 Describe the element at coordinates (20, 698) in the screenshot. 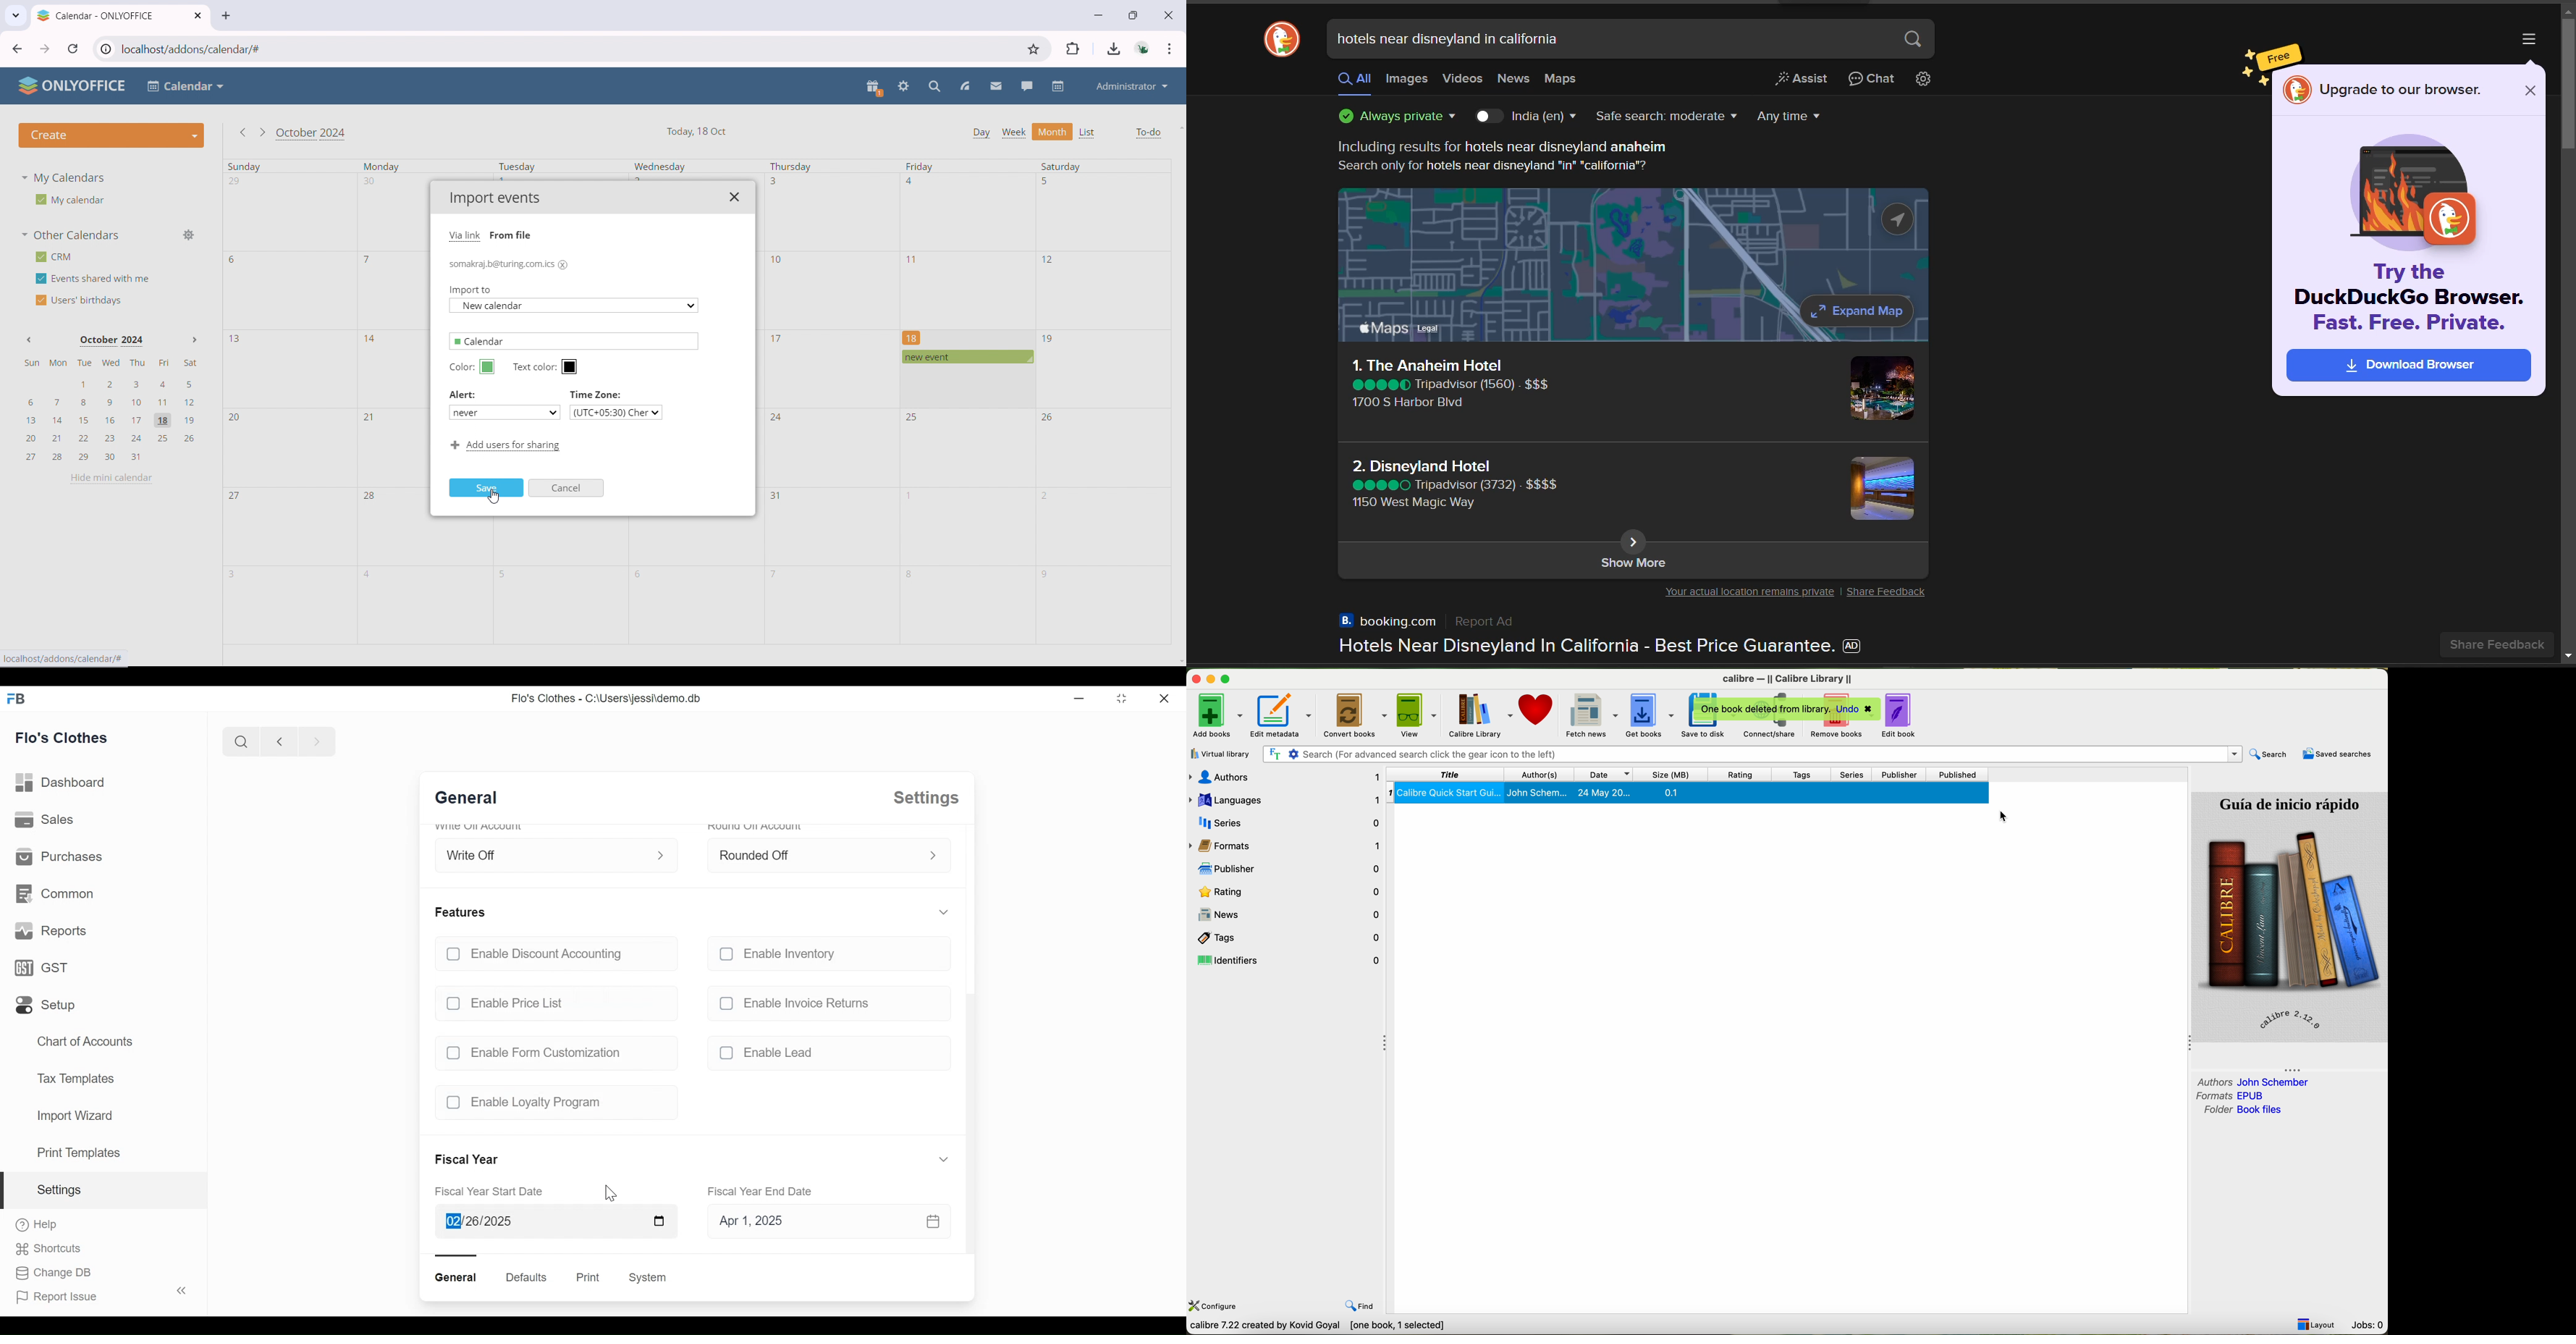

I see `Frappe Books Desktop icon` at that location.